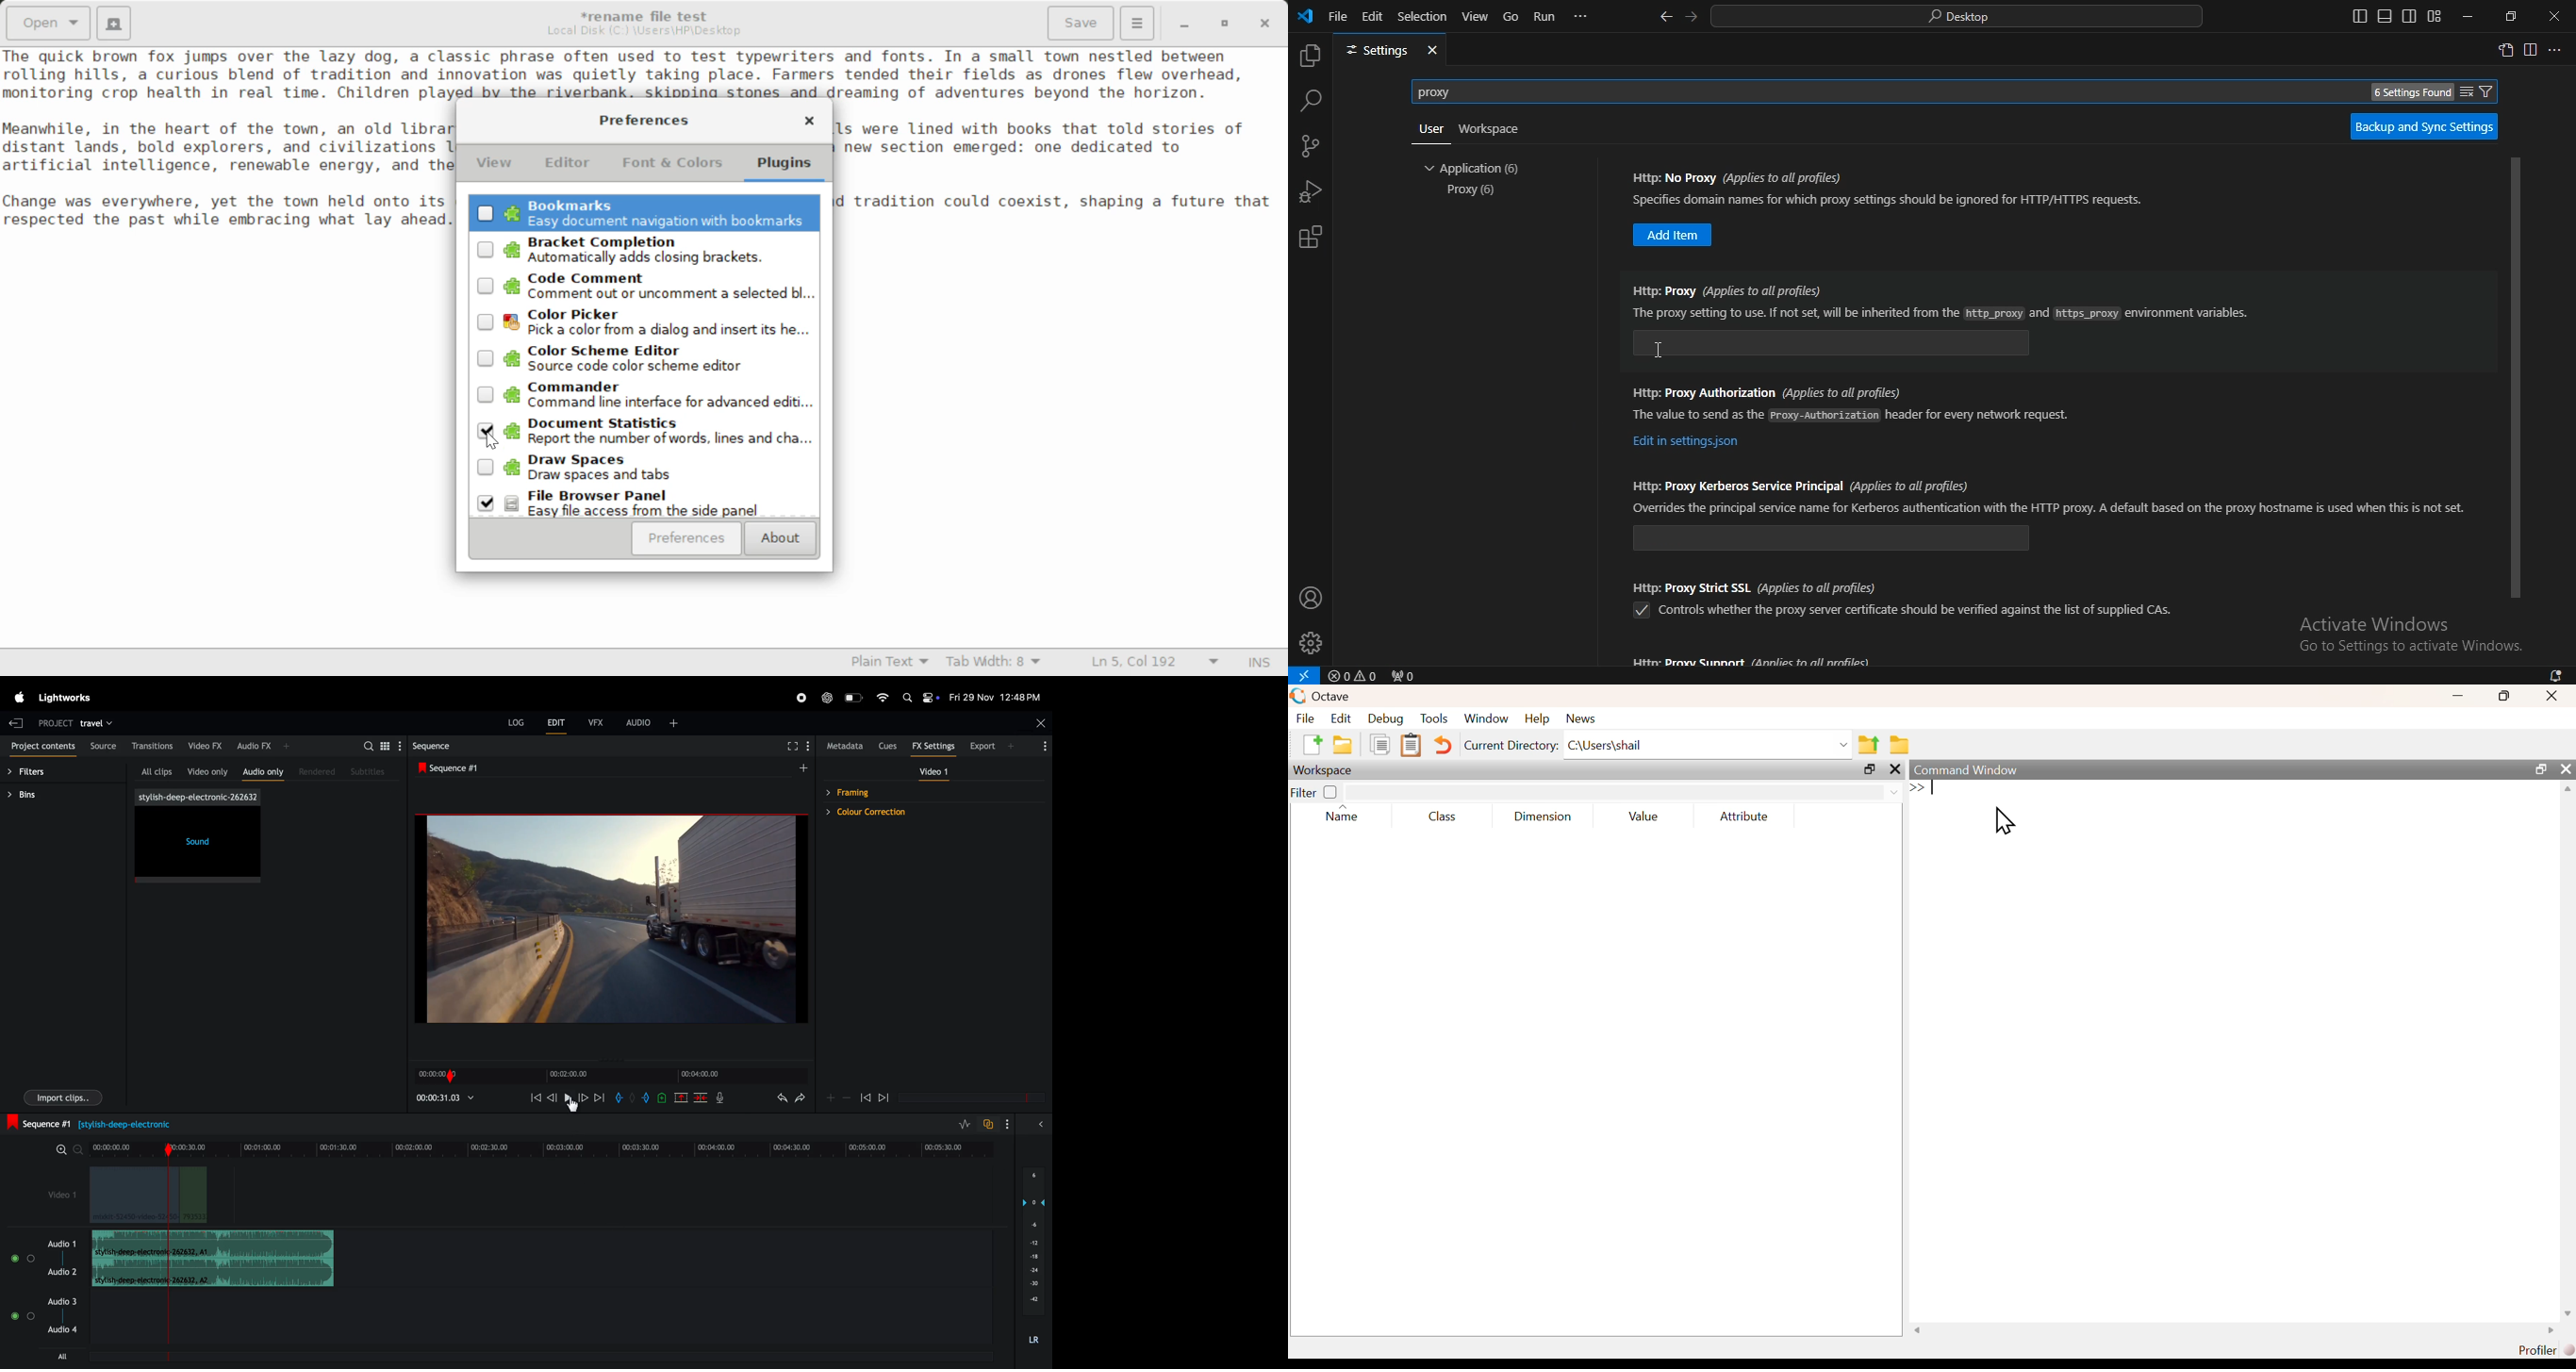 This screenshot has width=2576, height=1372. I want to click on explorer, so click(1310, 55).